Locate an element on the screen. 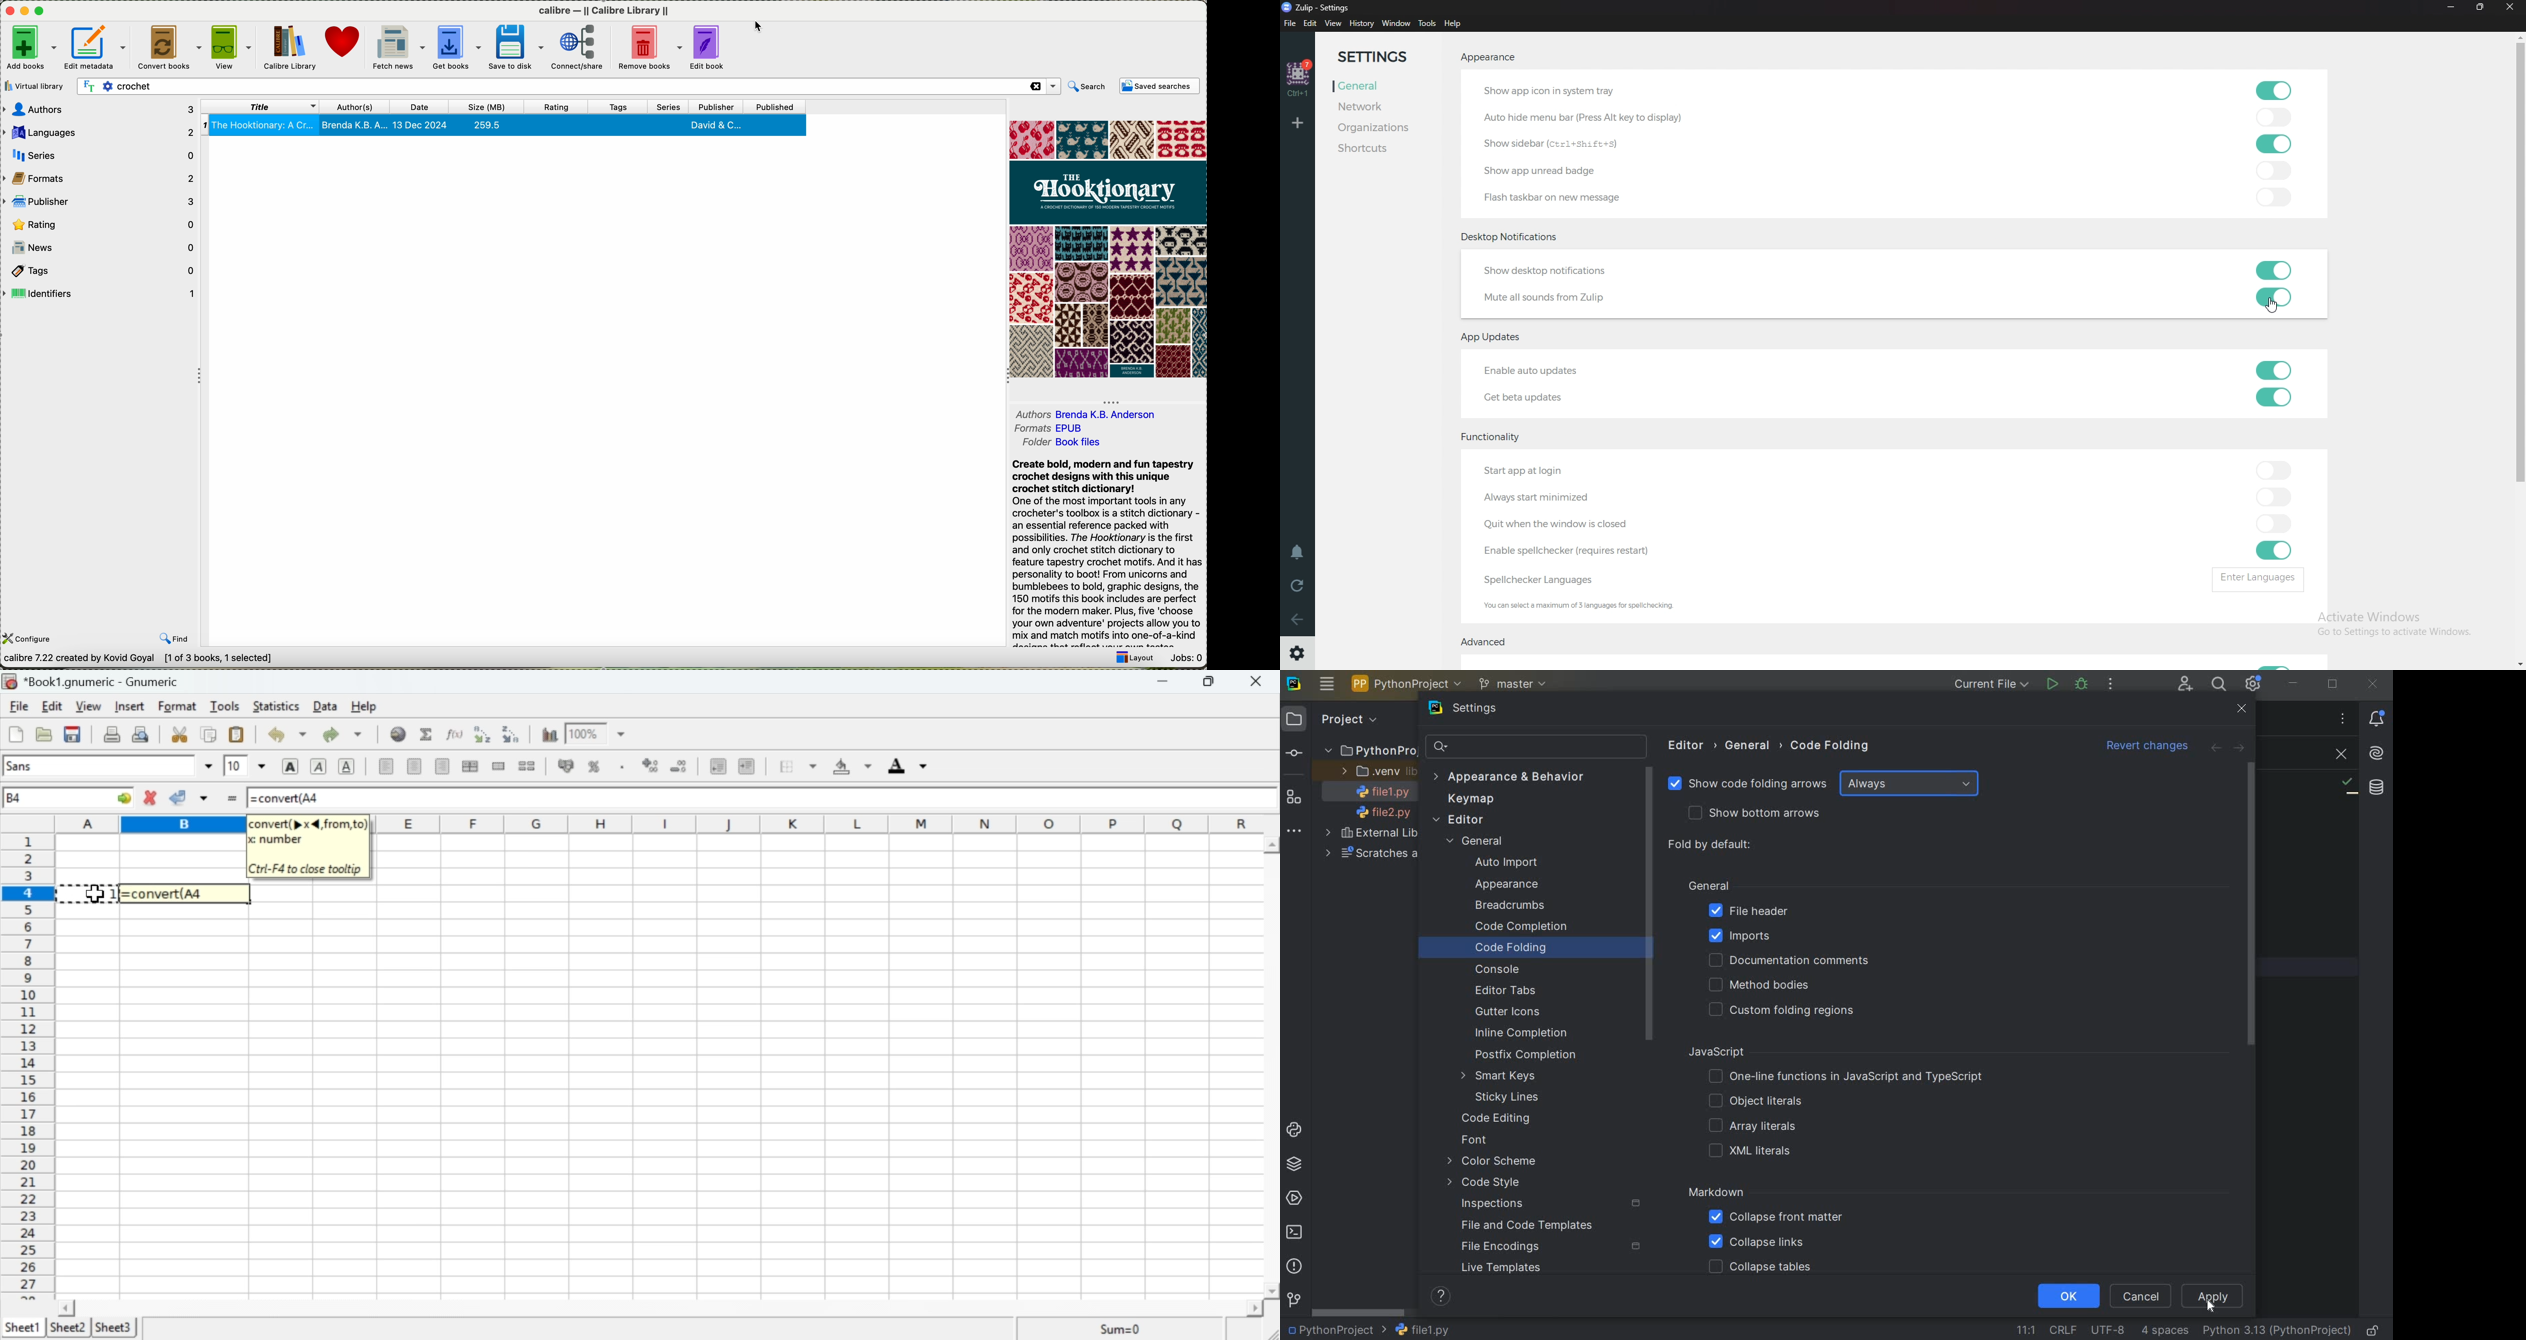  cursor is located at coordinates (95, 895).